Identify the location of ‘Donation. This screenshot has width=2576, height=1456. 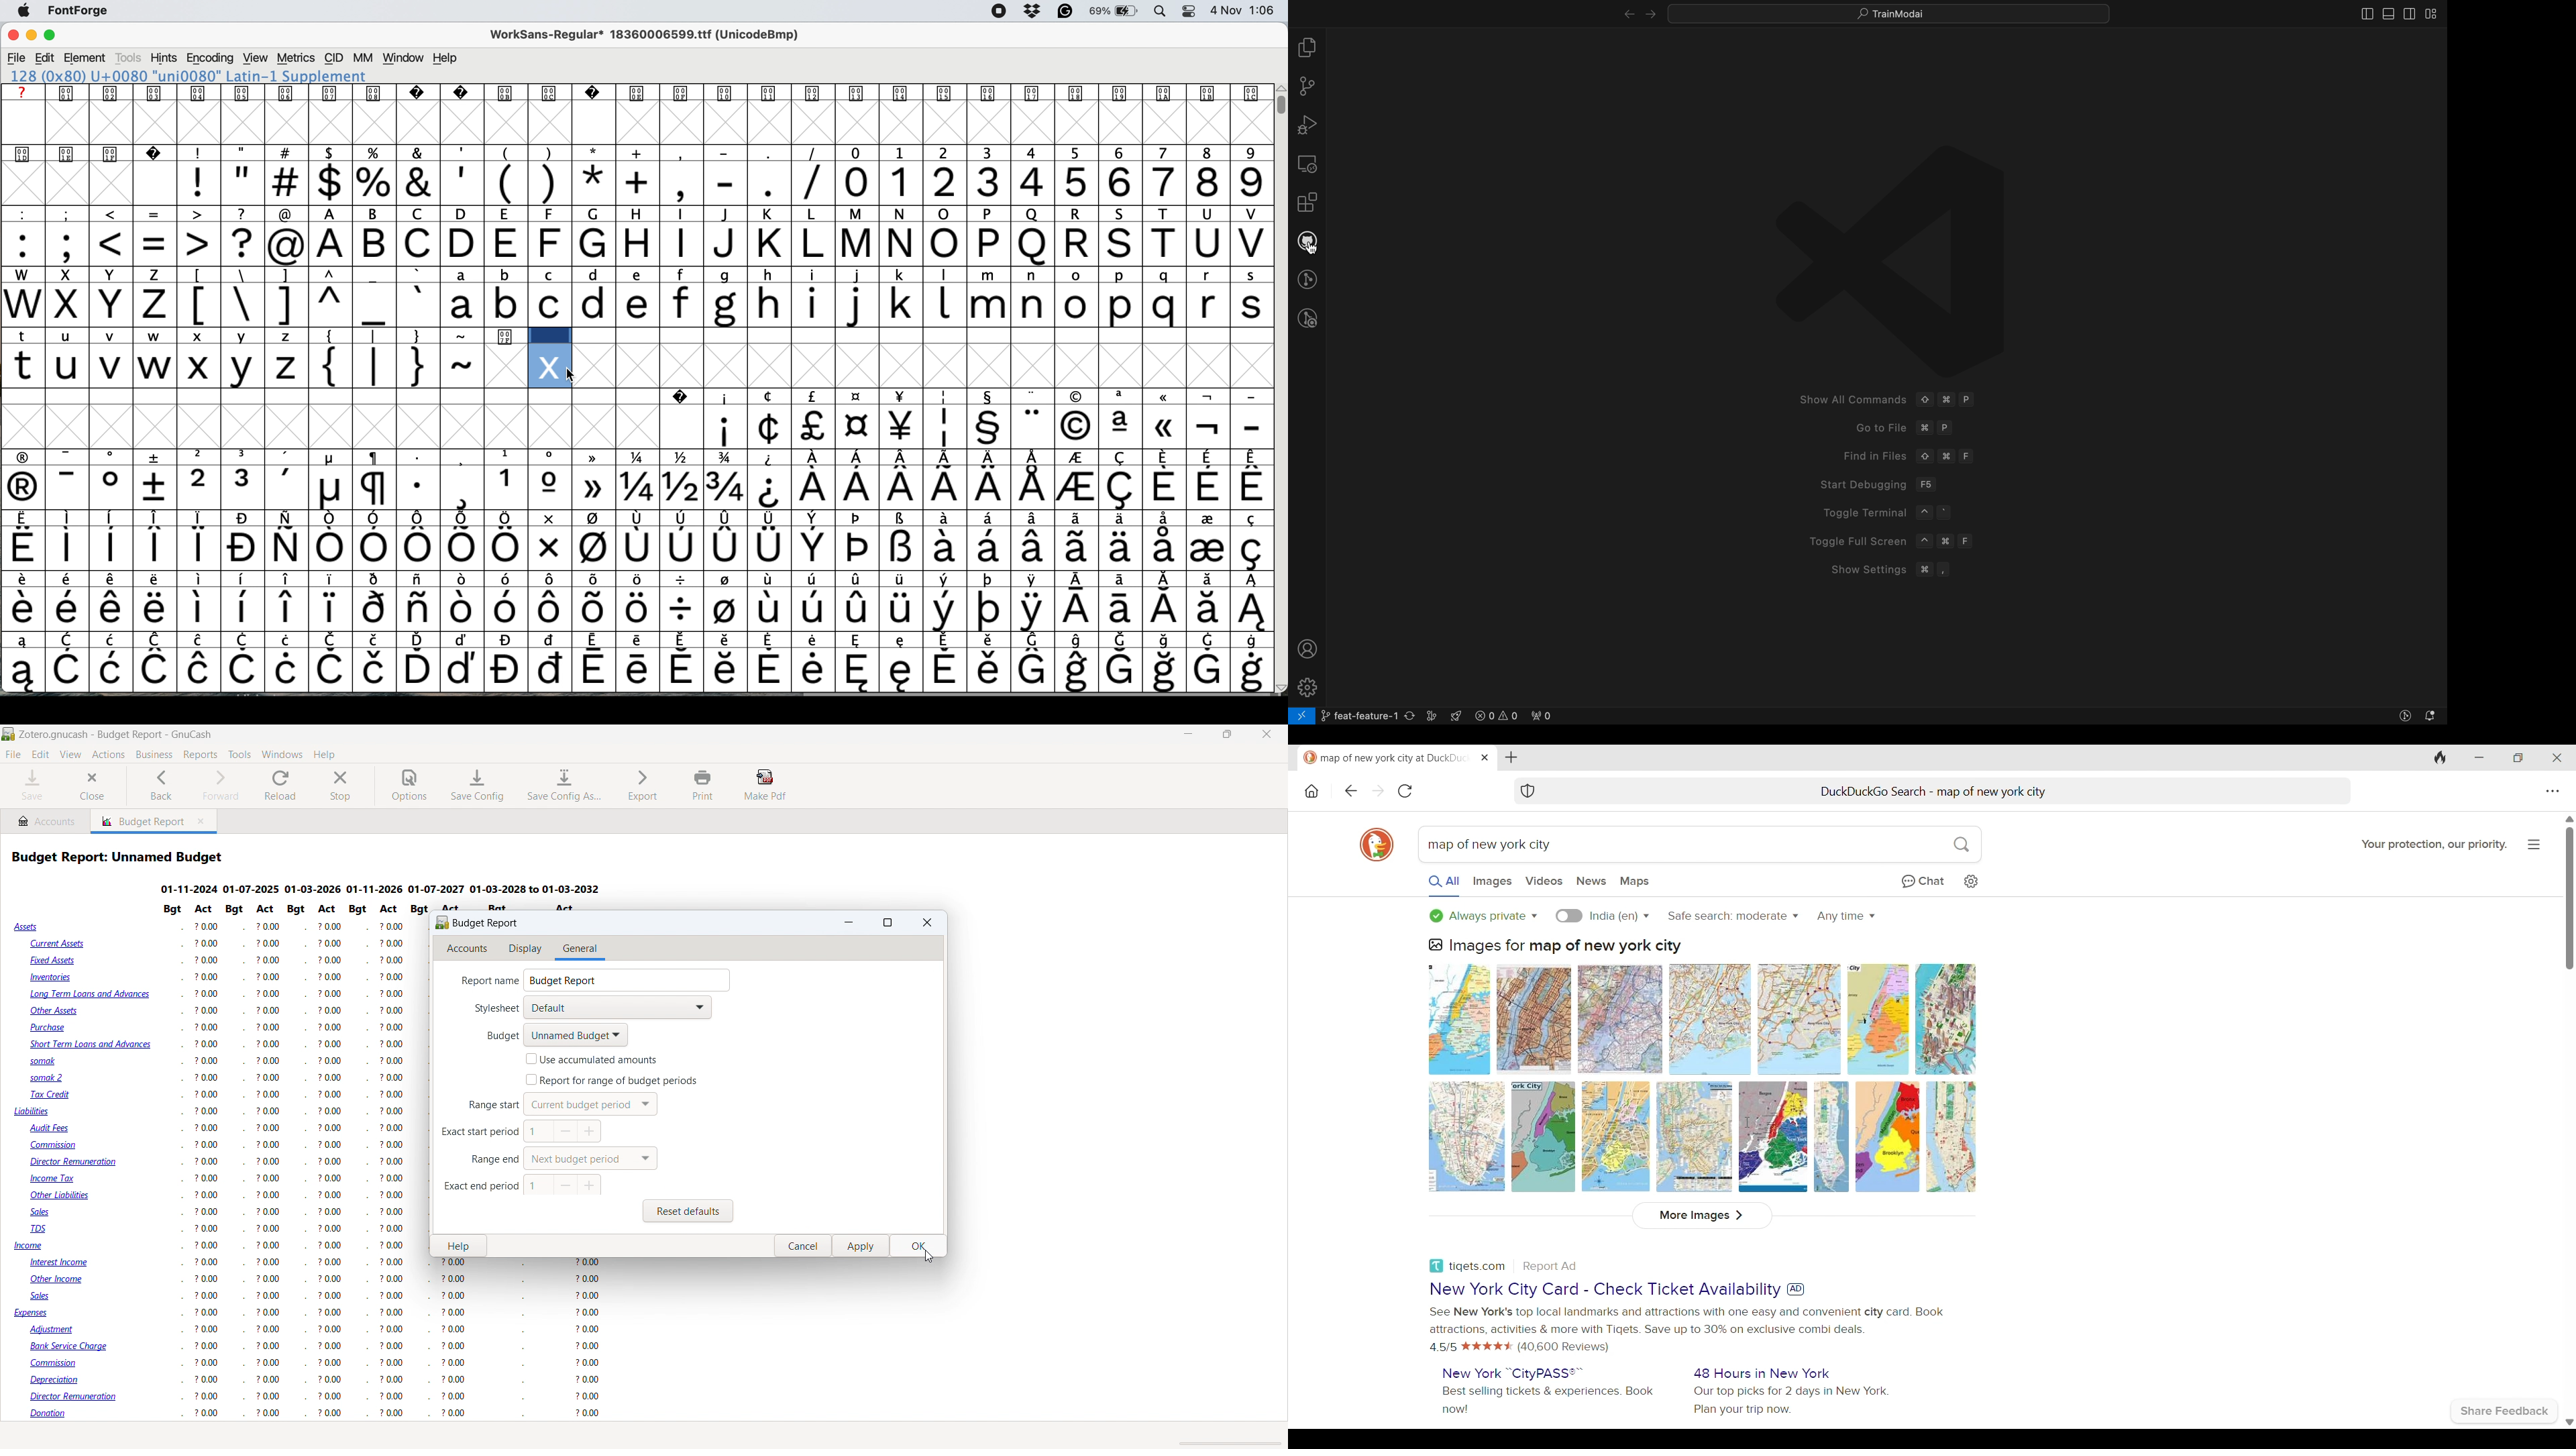
(58, 1414).